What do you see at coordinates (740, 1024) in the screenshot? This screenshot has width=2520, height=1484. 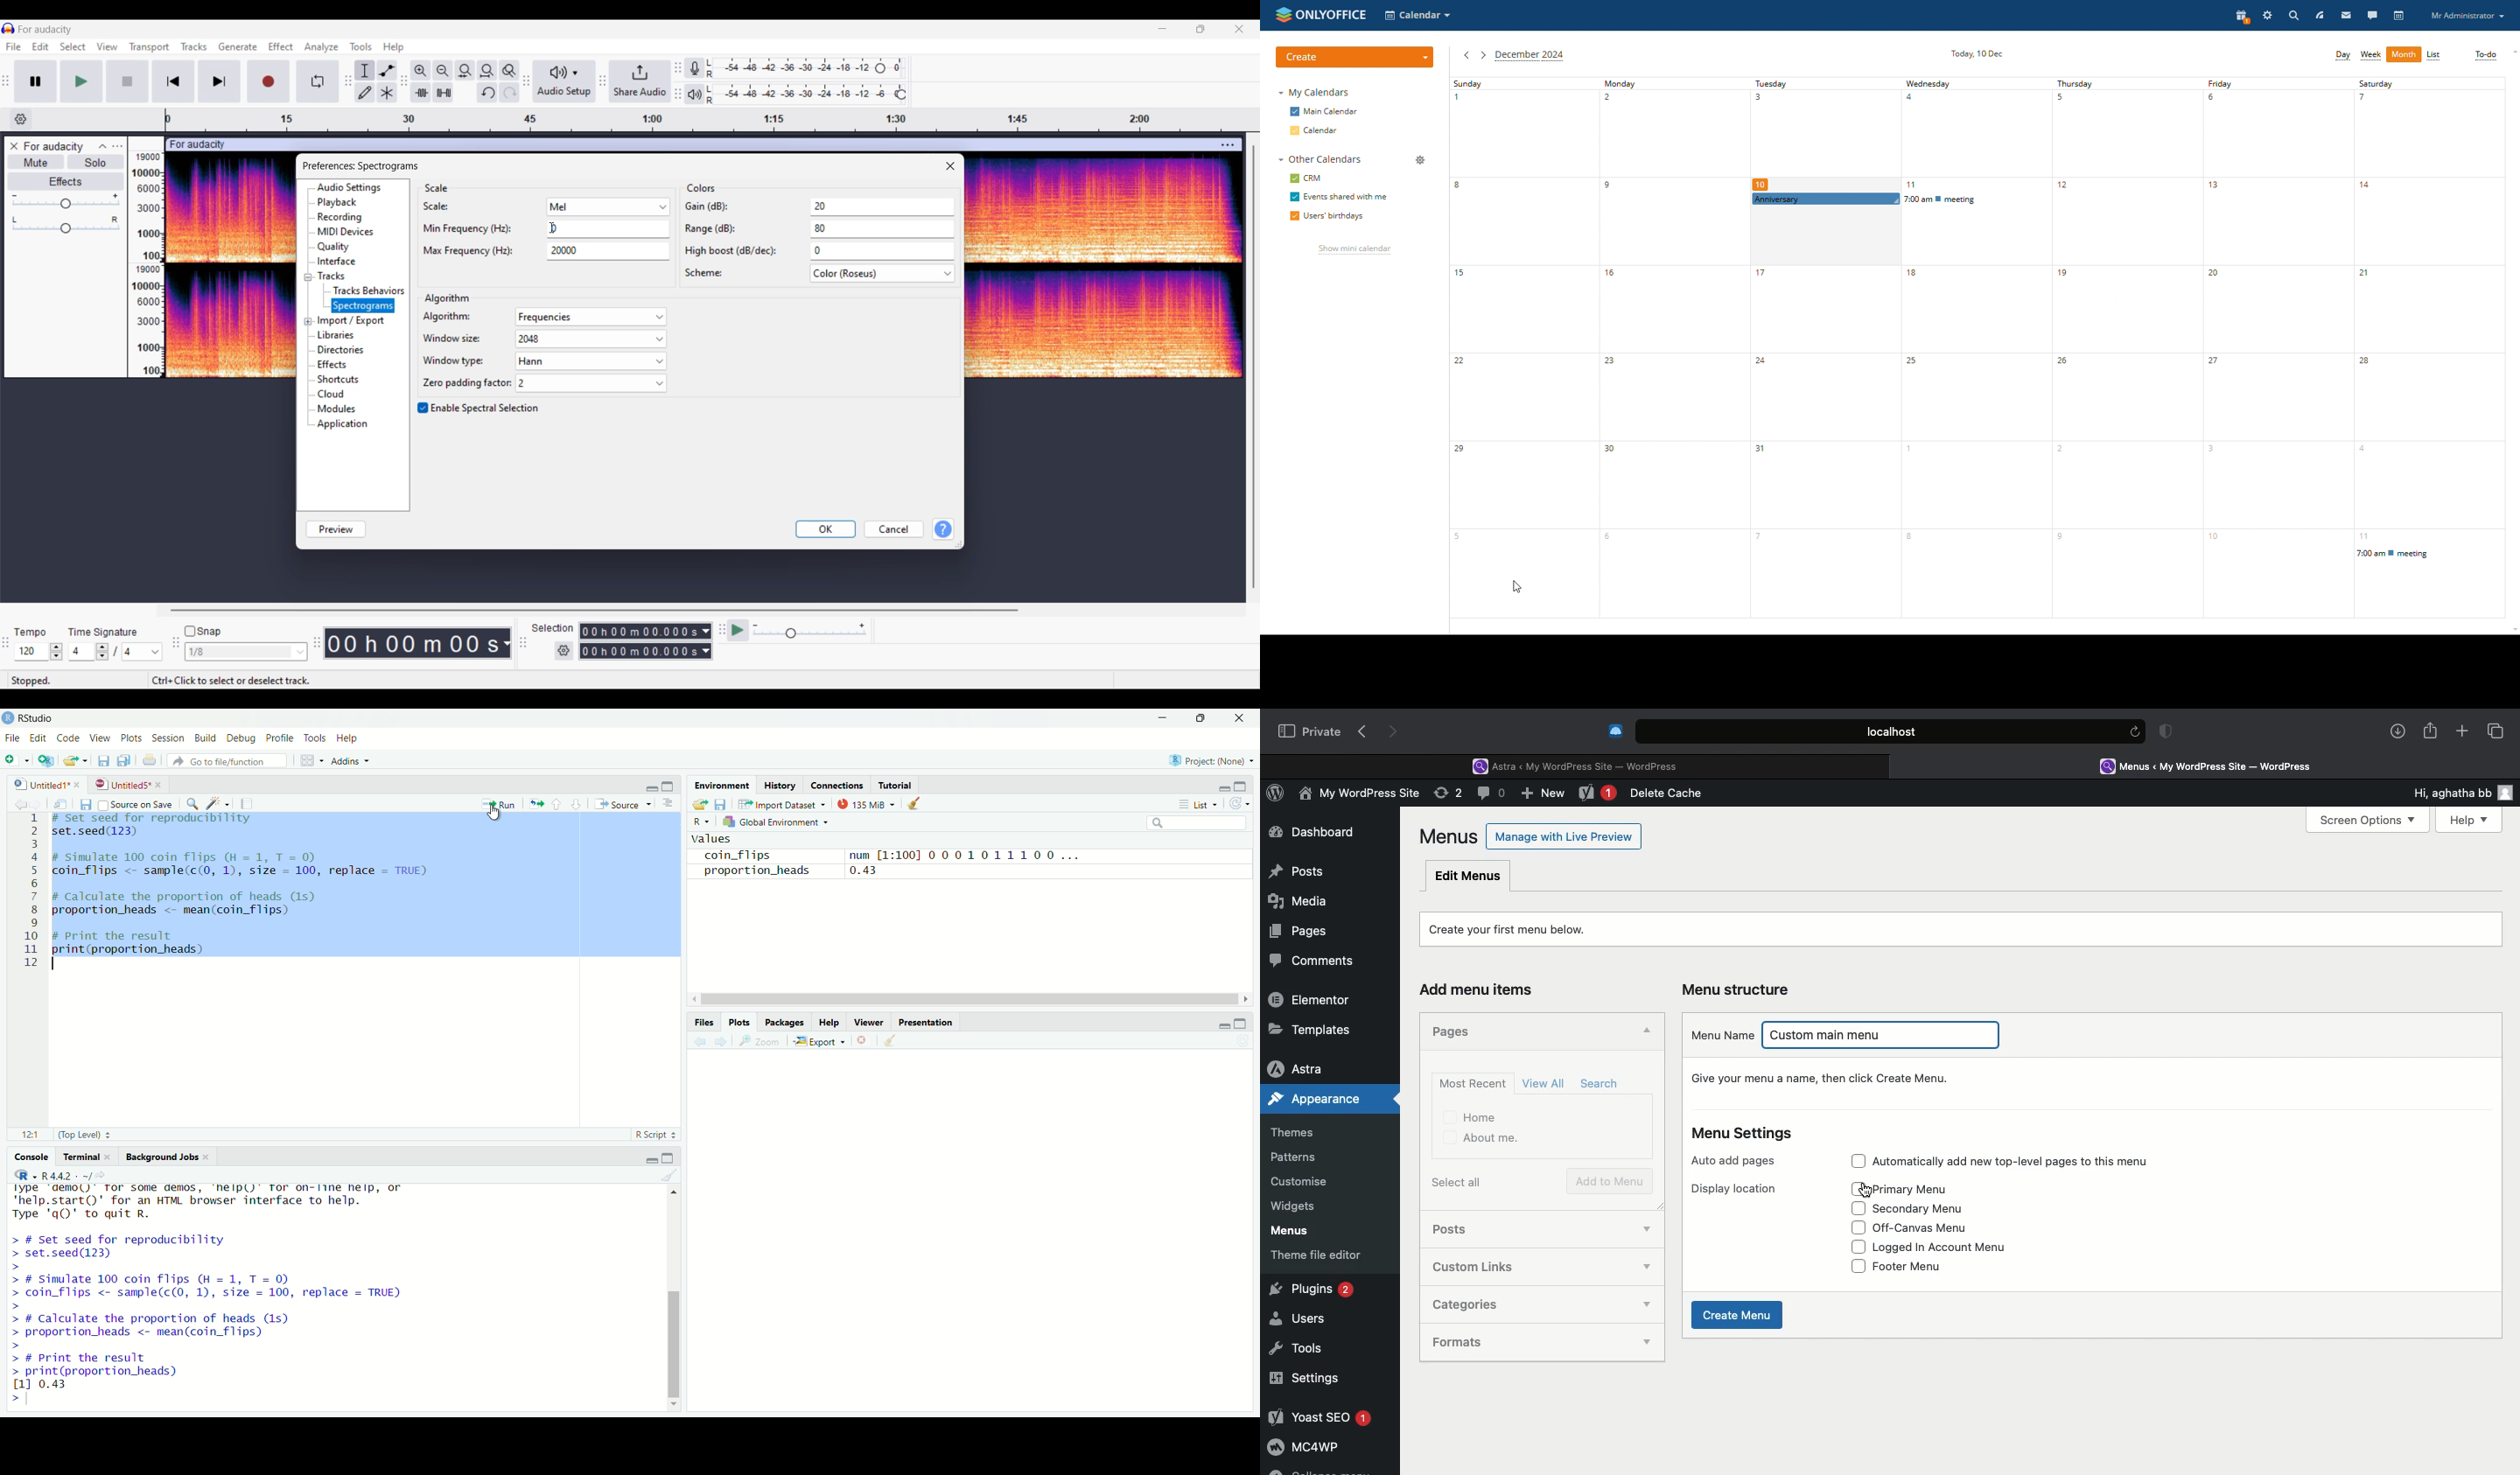 I see `Plots` at bounding box center [740, 1024].